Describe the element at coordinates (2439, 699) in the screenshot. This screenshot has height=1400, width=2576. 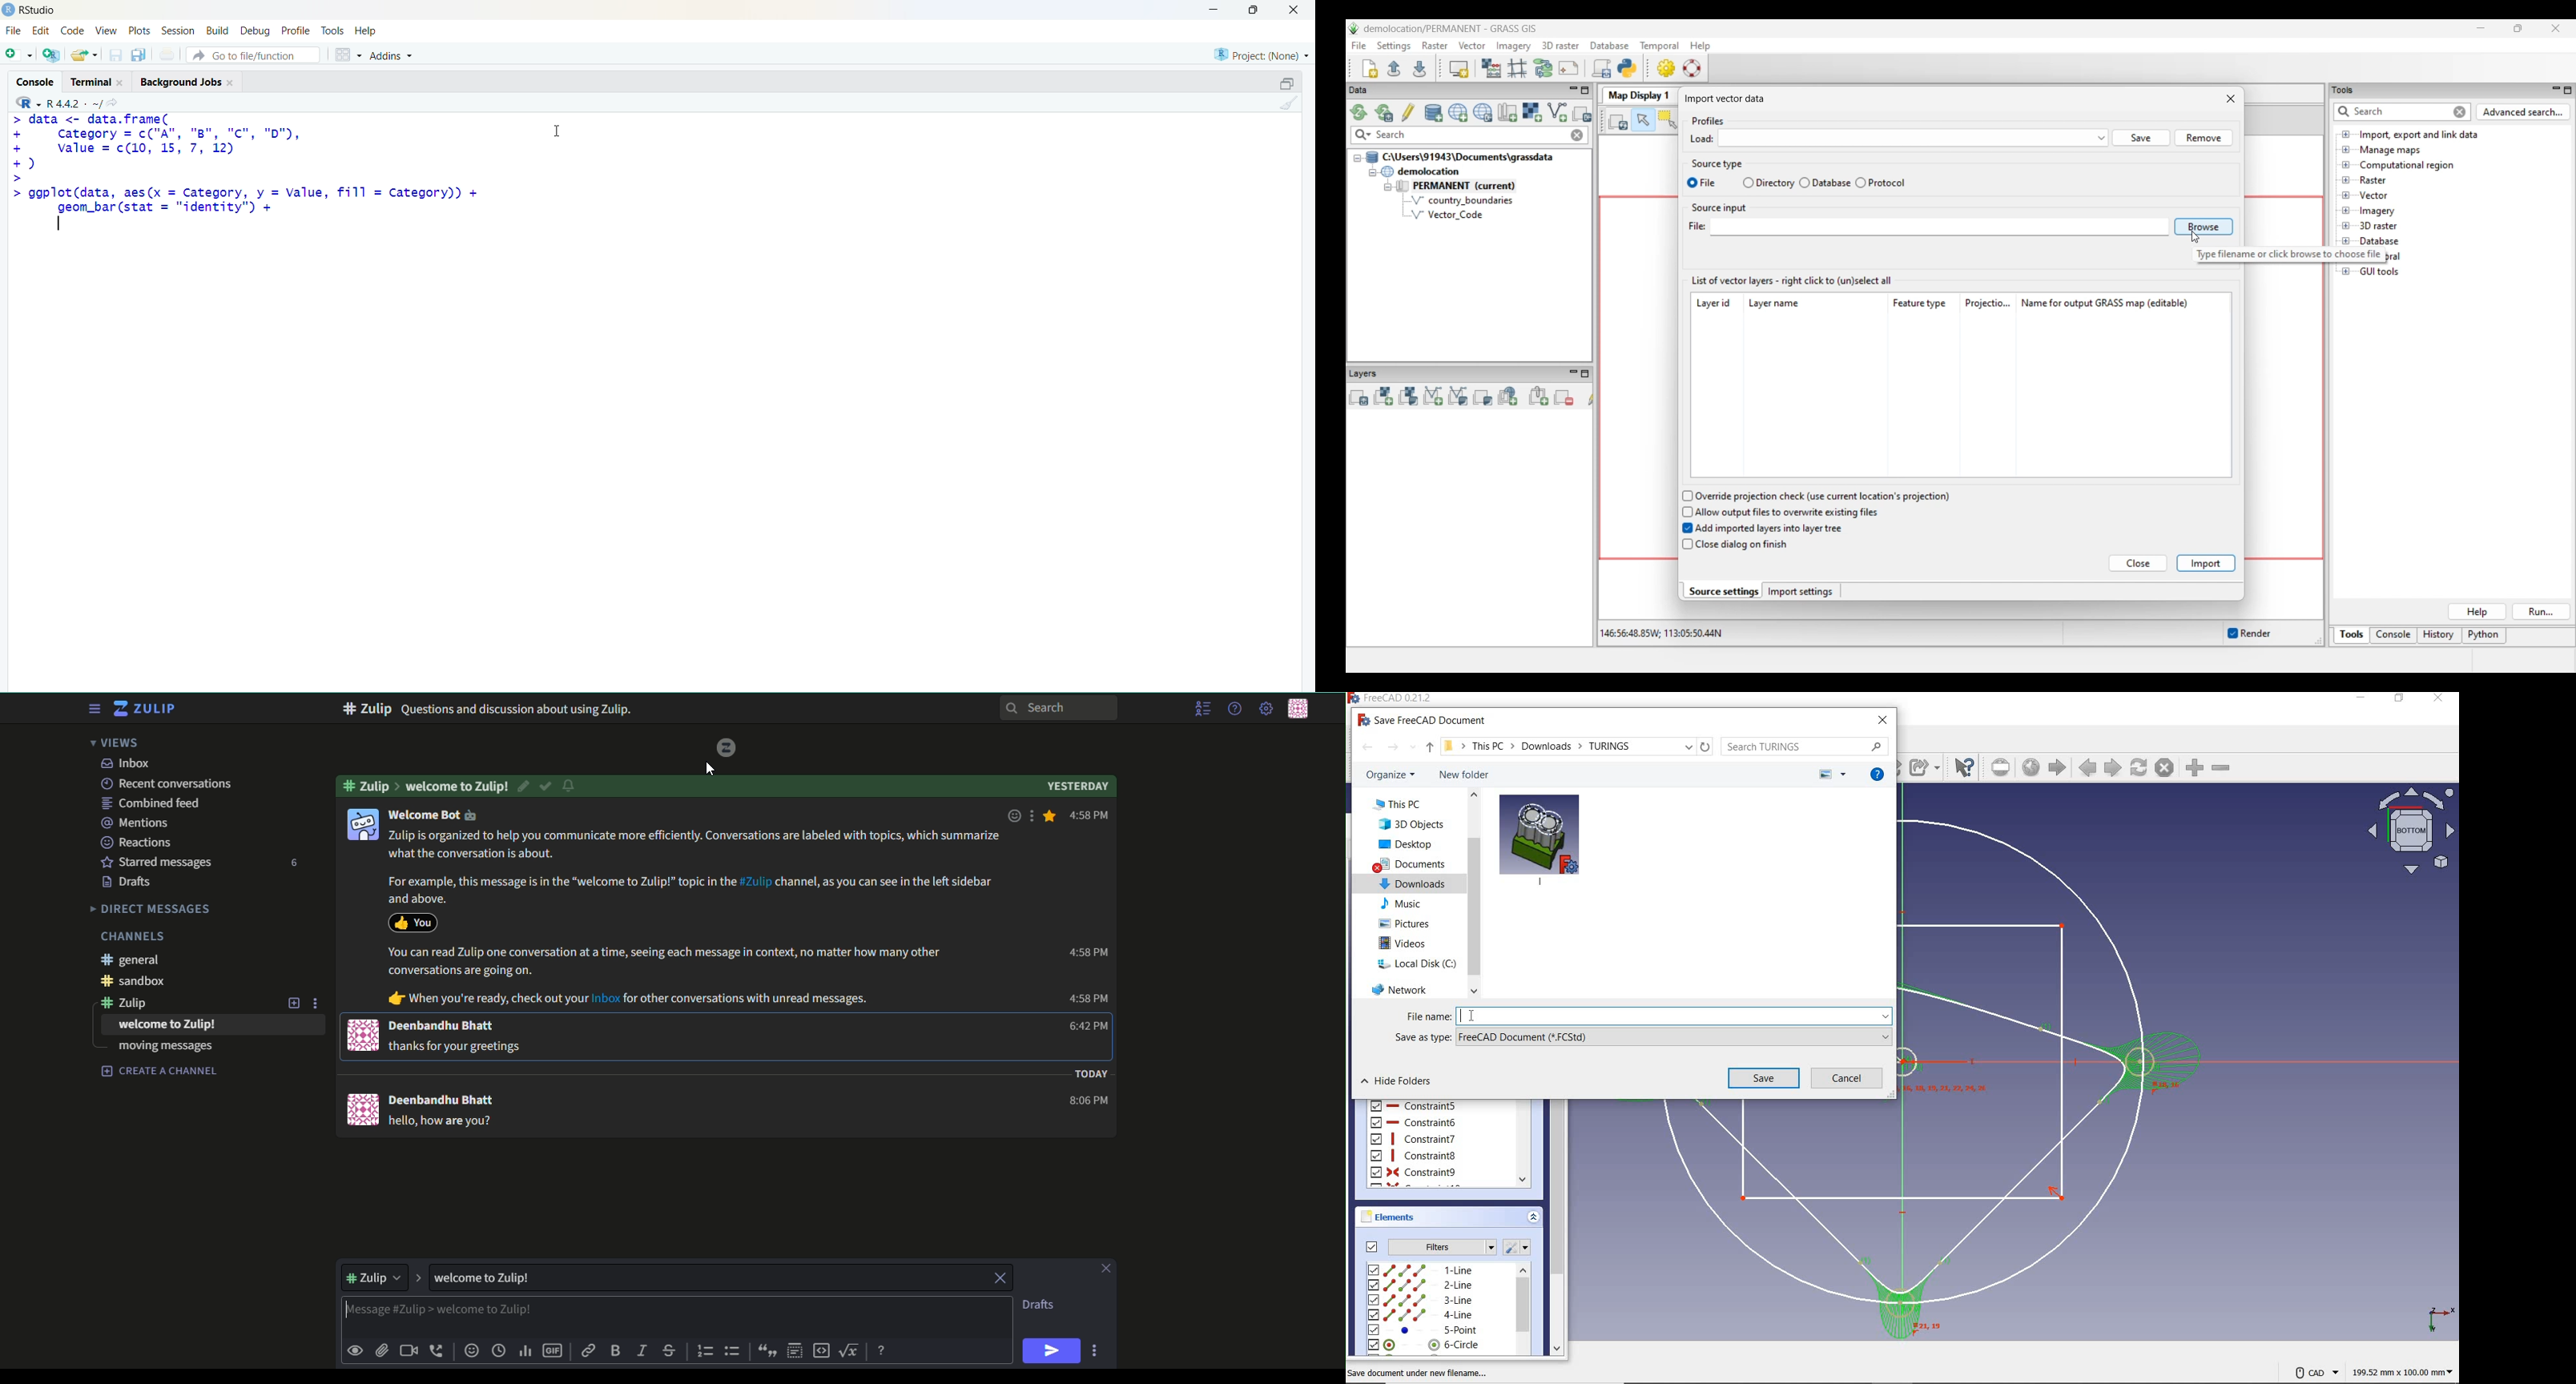
I see `close` at that location.